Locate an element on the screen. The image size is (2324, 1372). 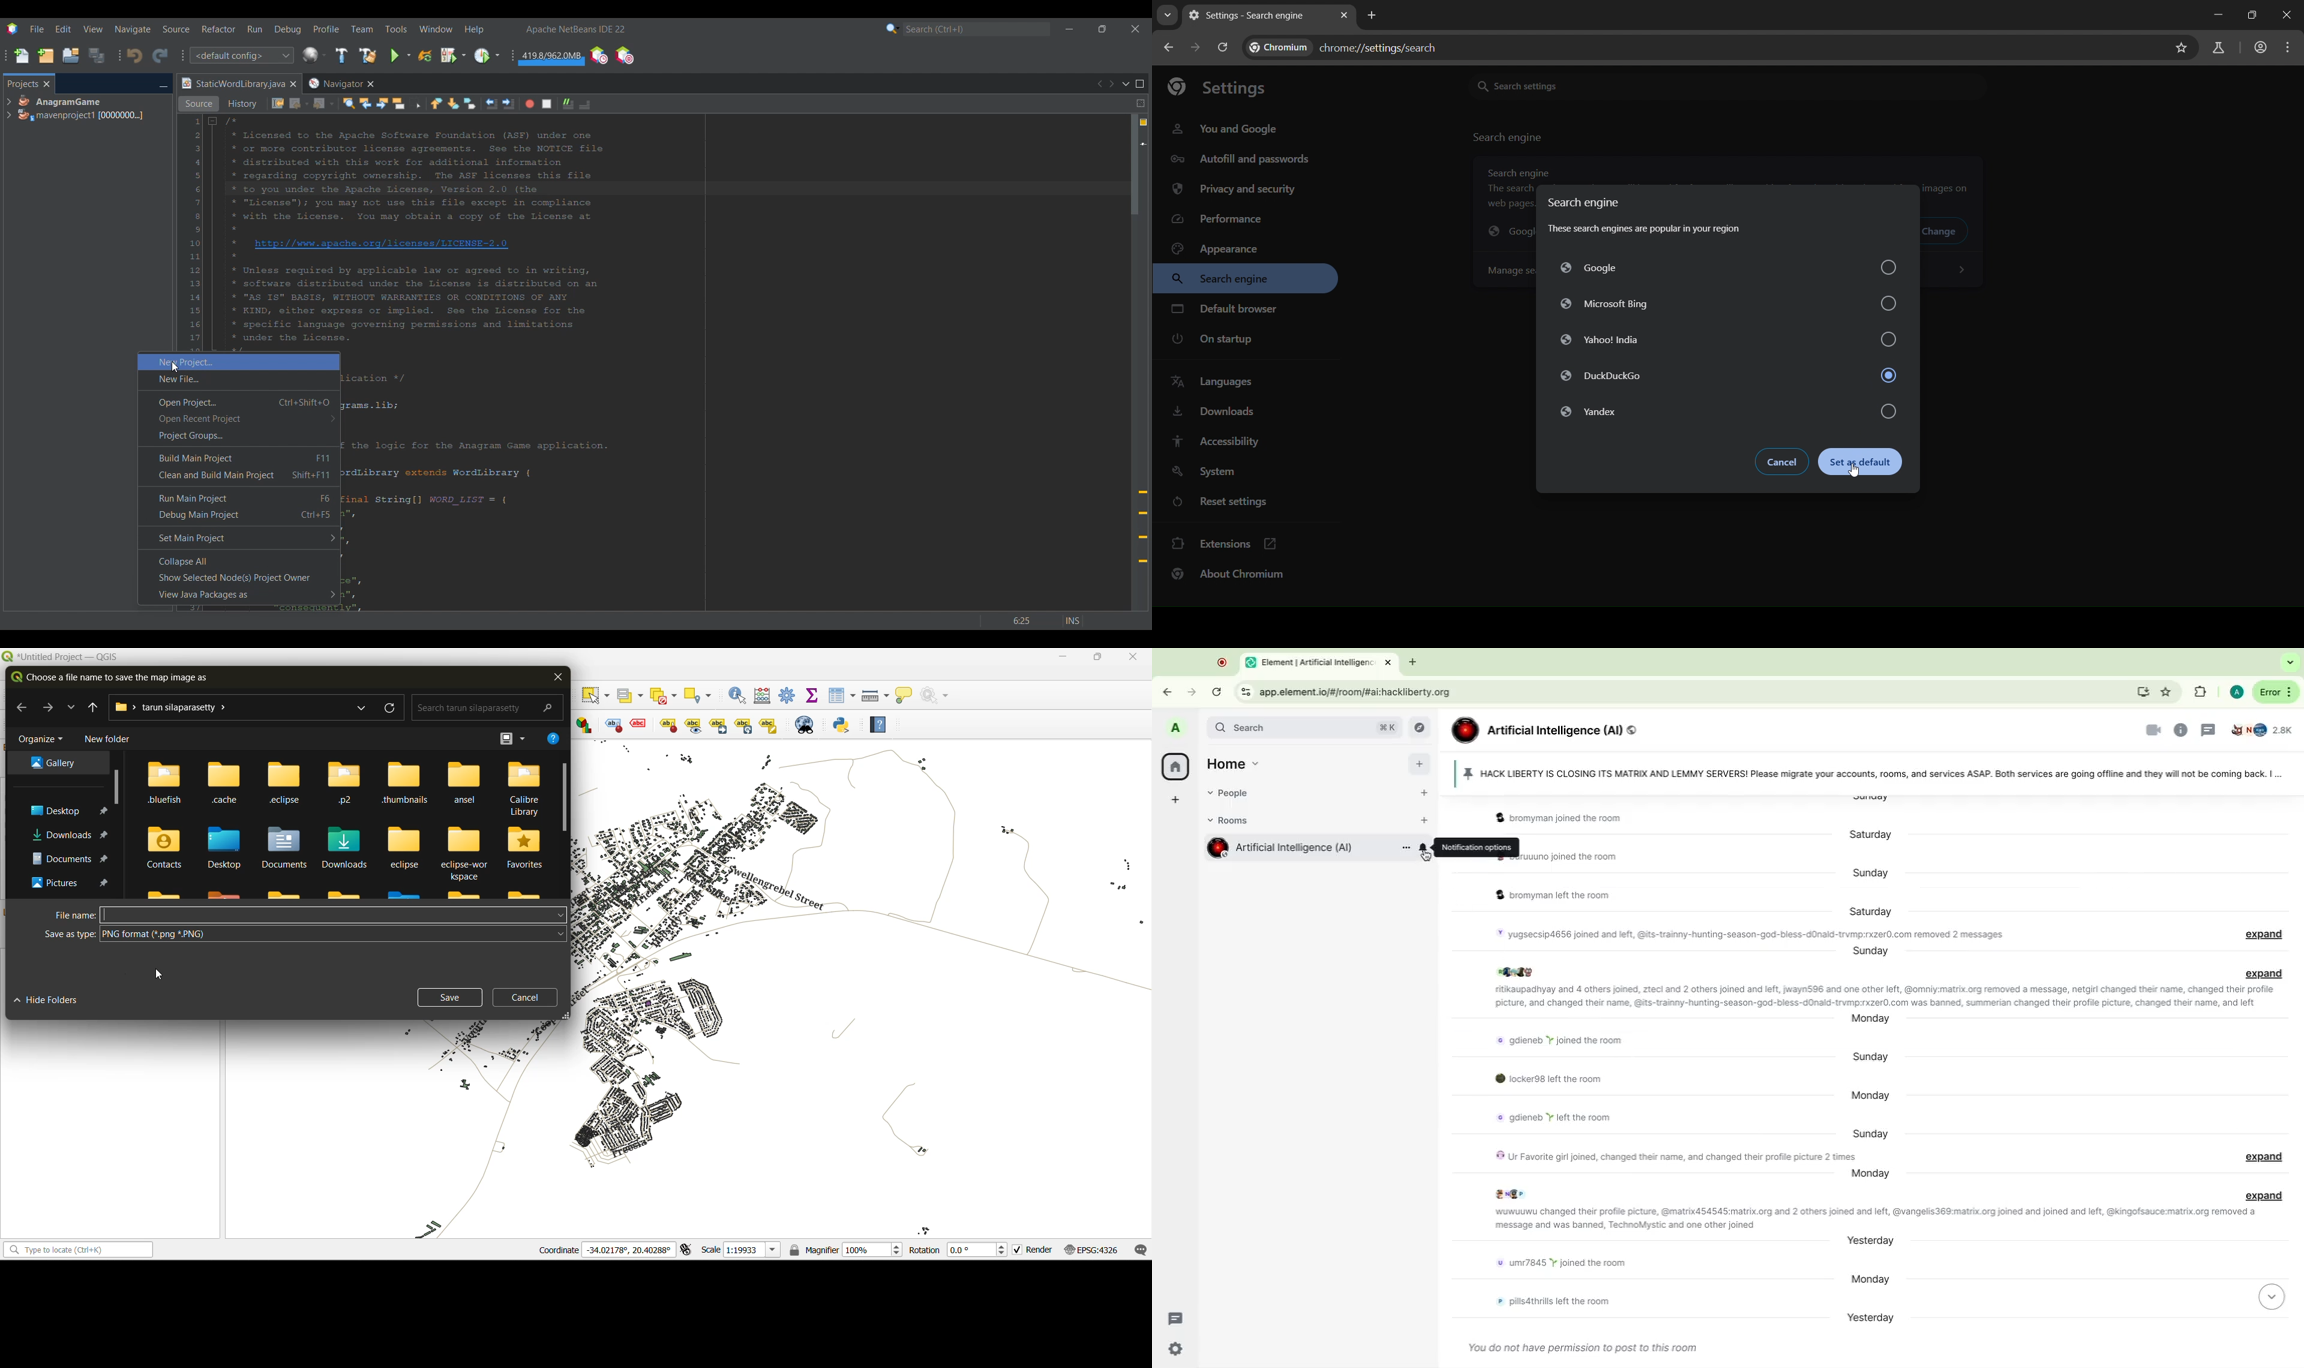
Video is located at coordinates (2150, 730).